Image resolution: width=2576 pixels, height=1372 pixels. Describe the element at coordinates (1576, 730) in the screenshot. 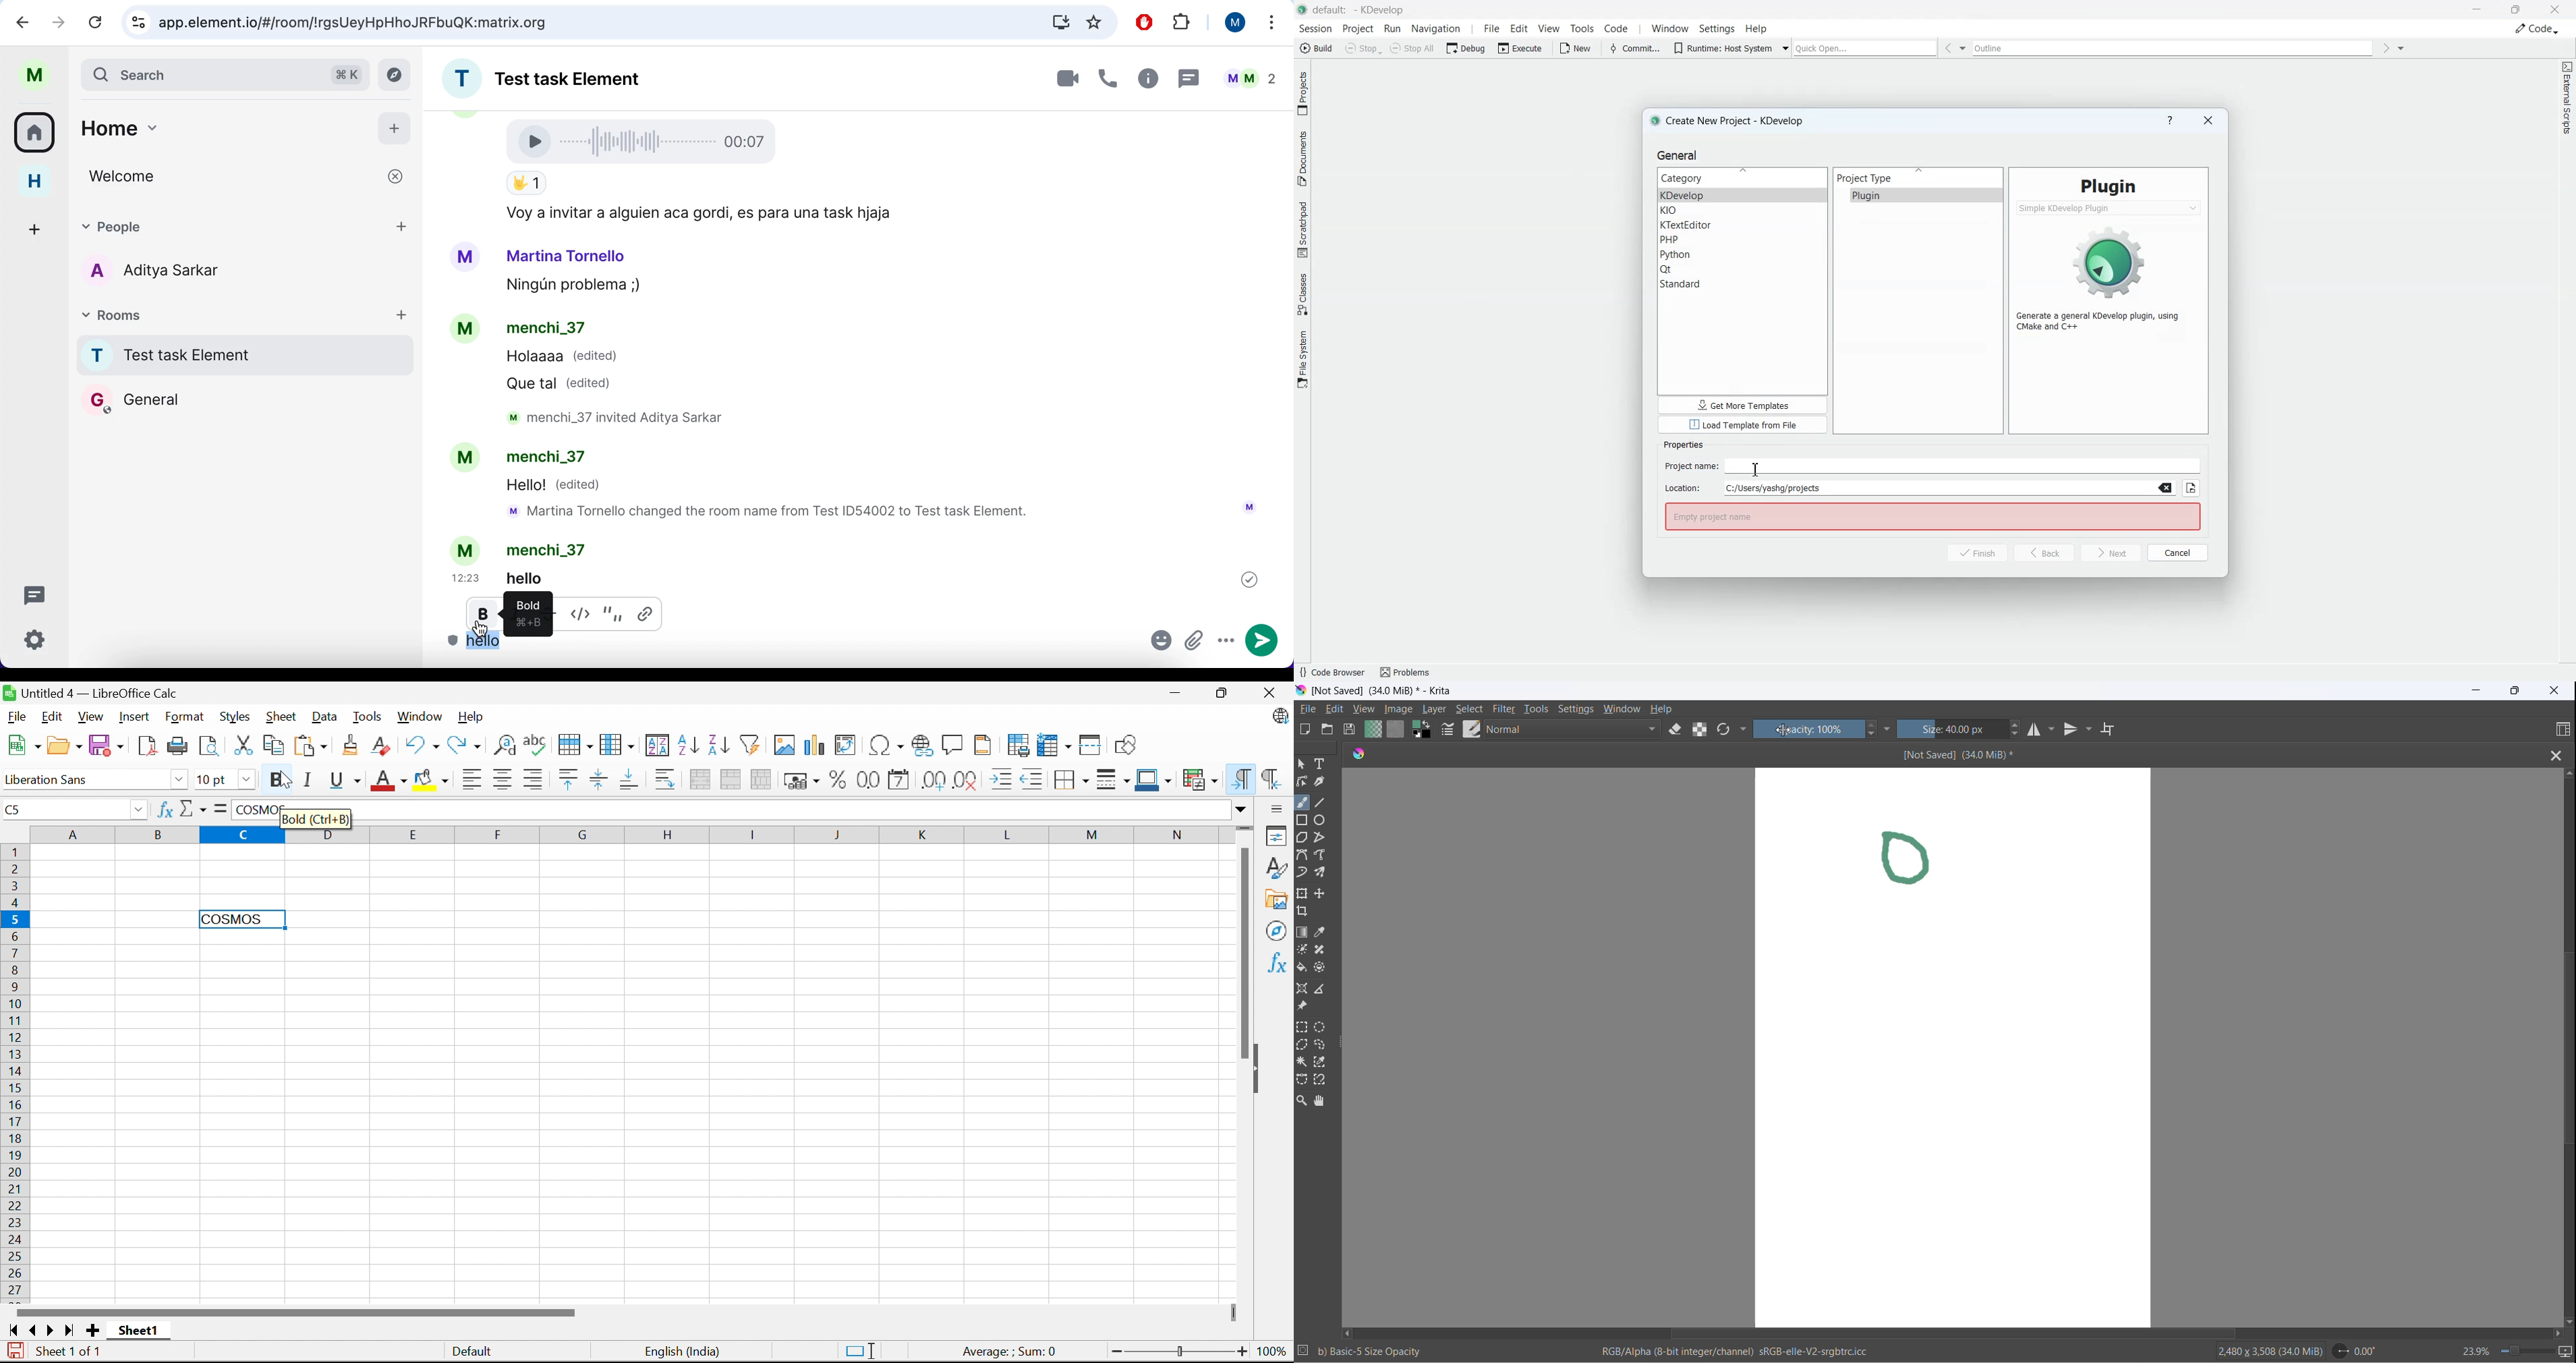

I see `blending mode` at that location.